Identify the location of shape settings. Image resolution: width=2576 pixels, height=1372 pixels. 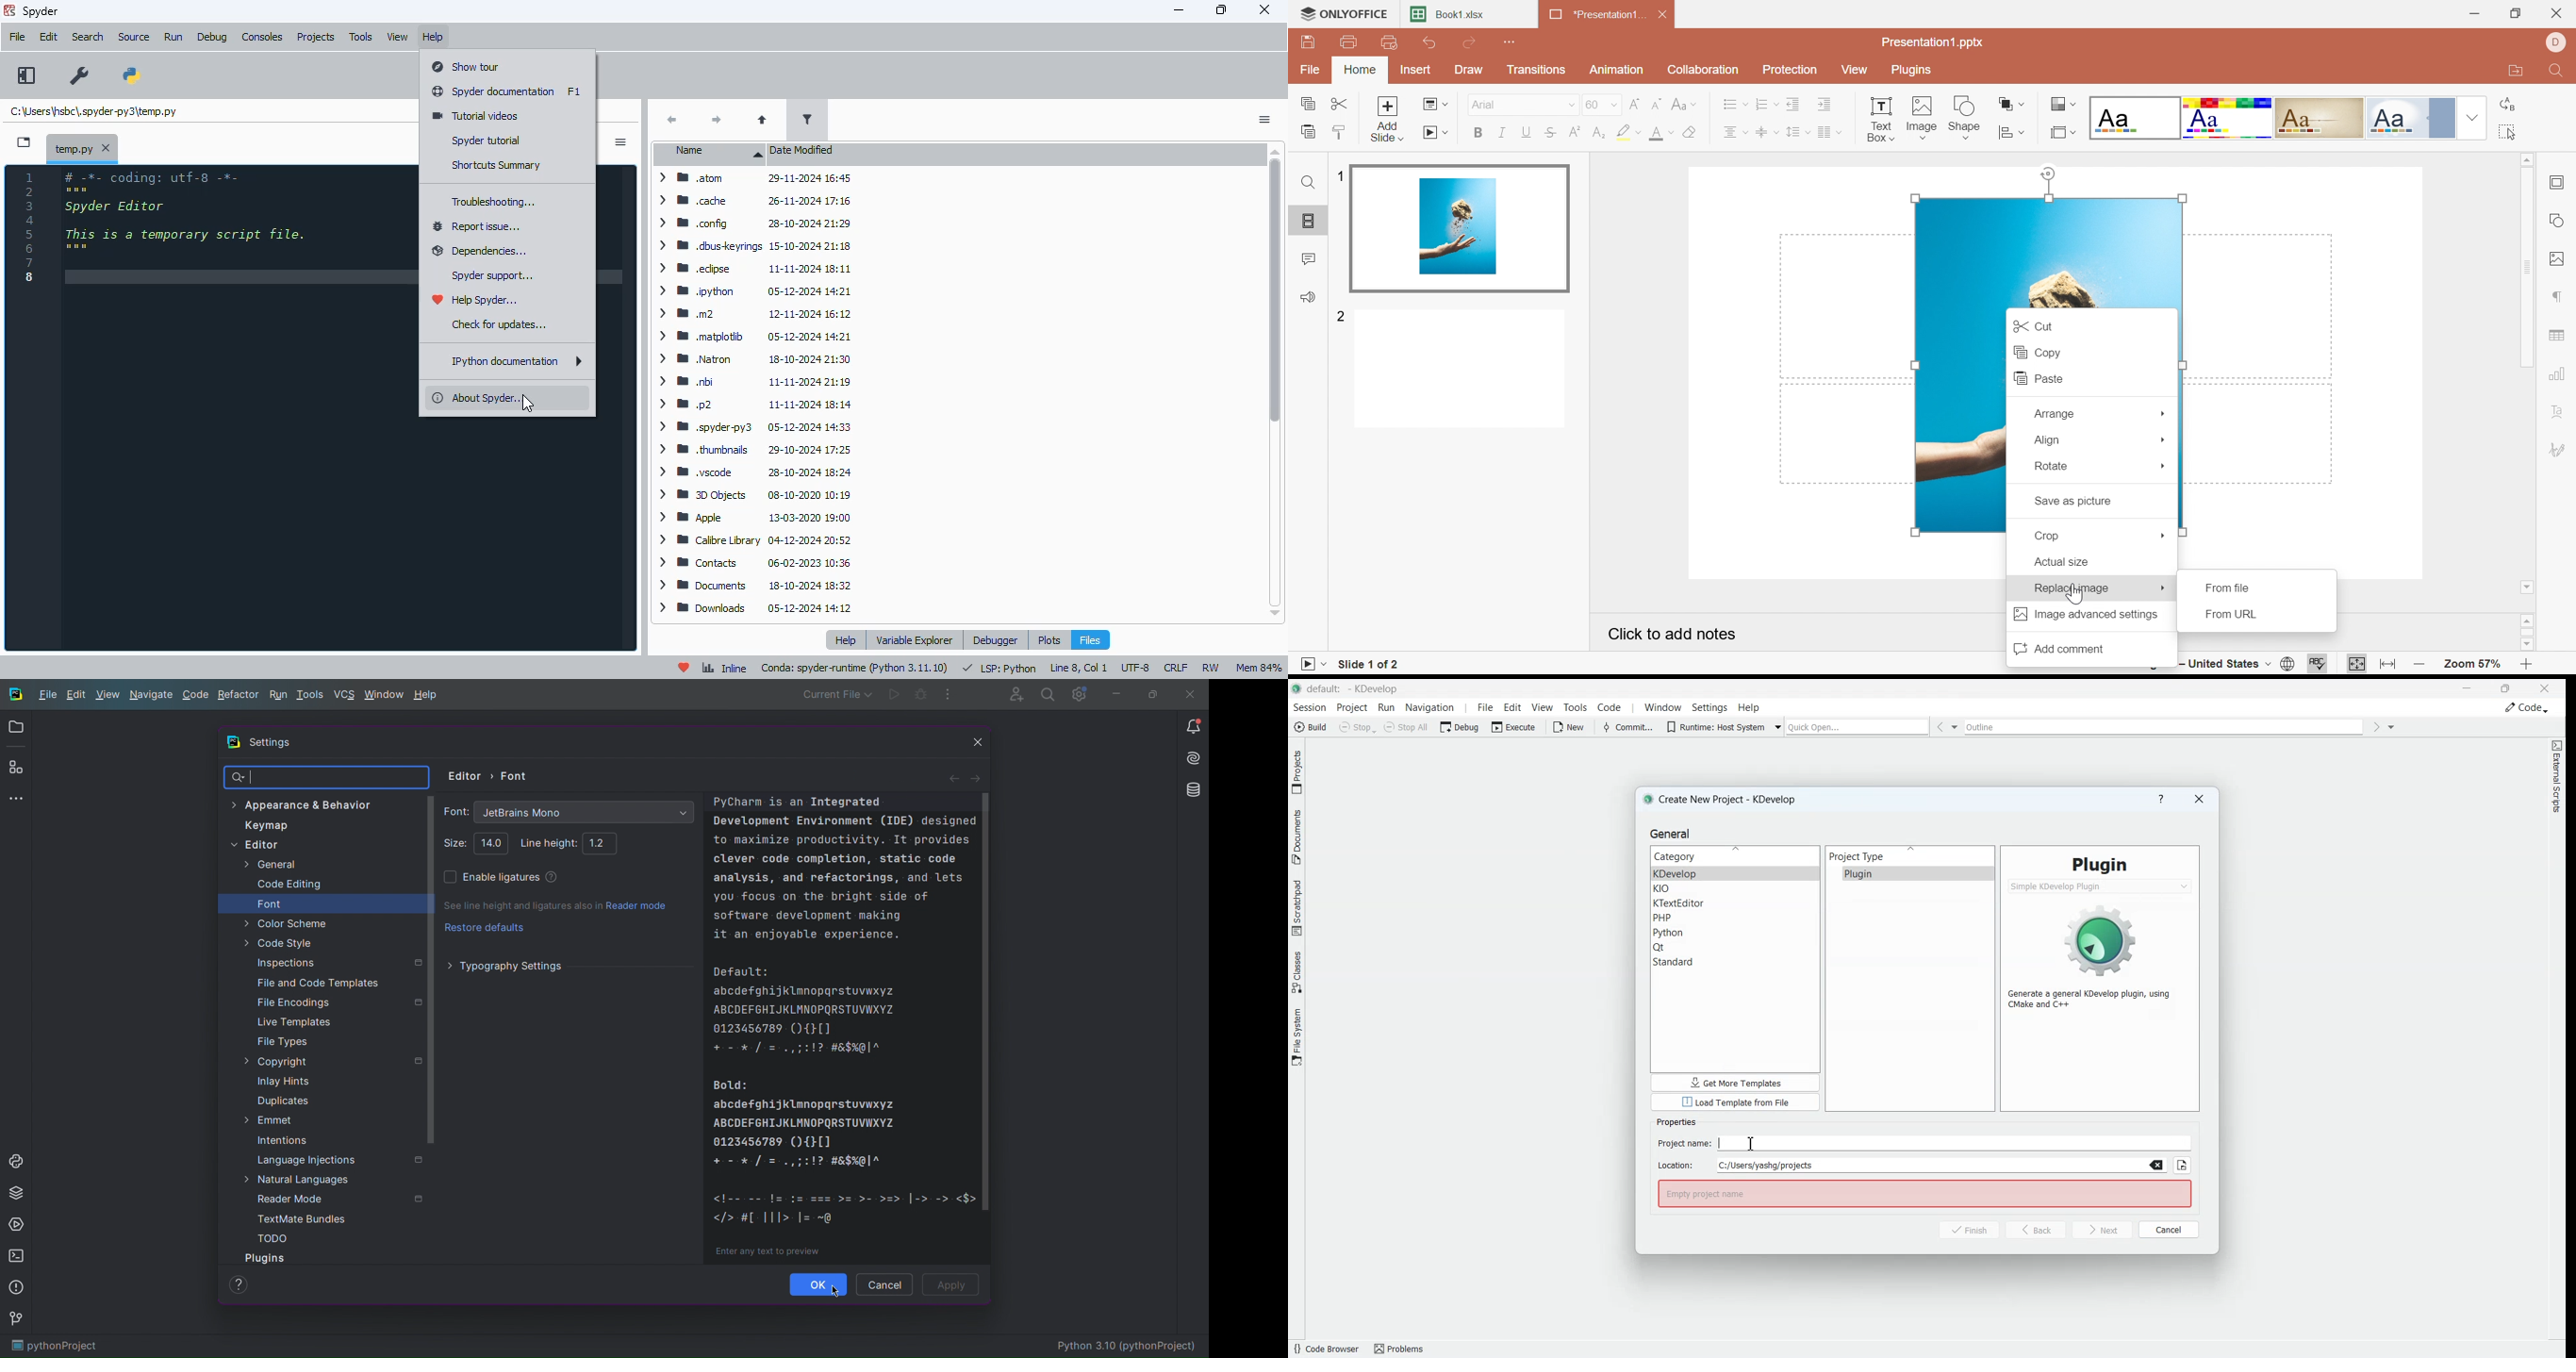
(2559, 217).